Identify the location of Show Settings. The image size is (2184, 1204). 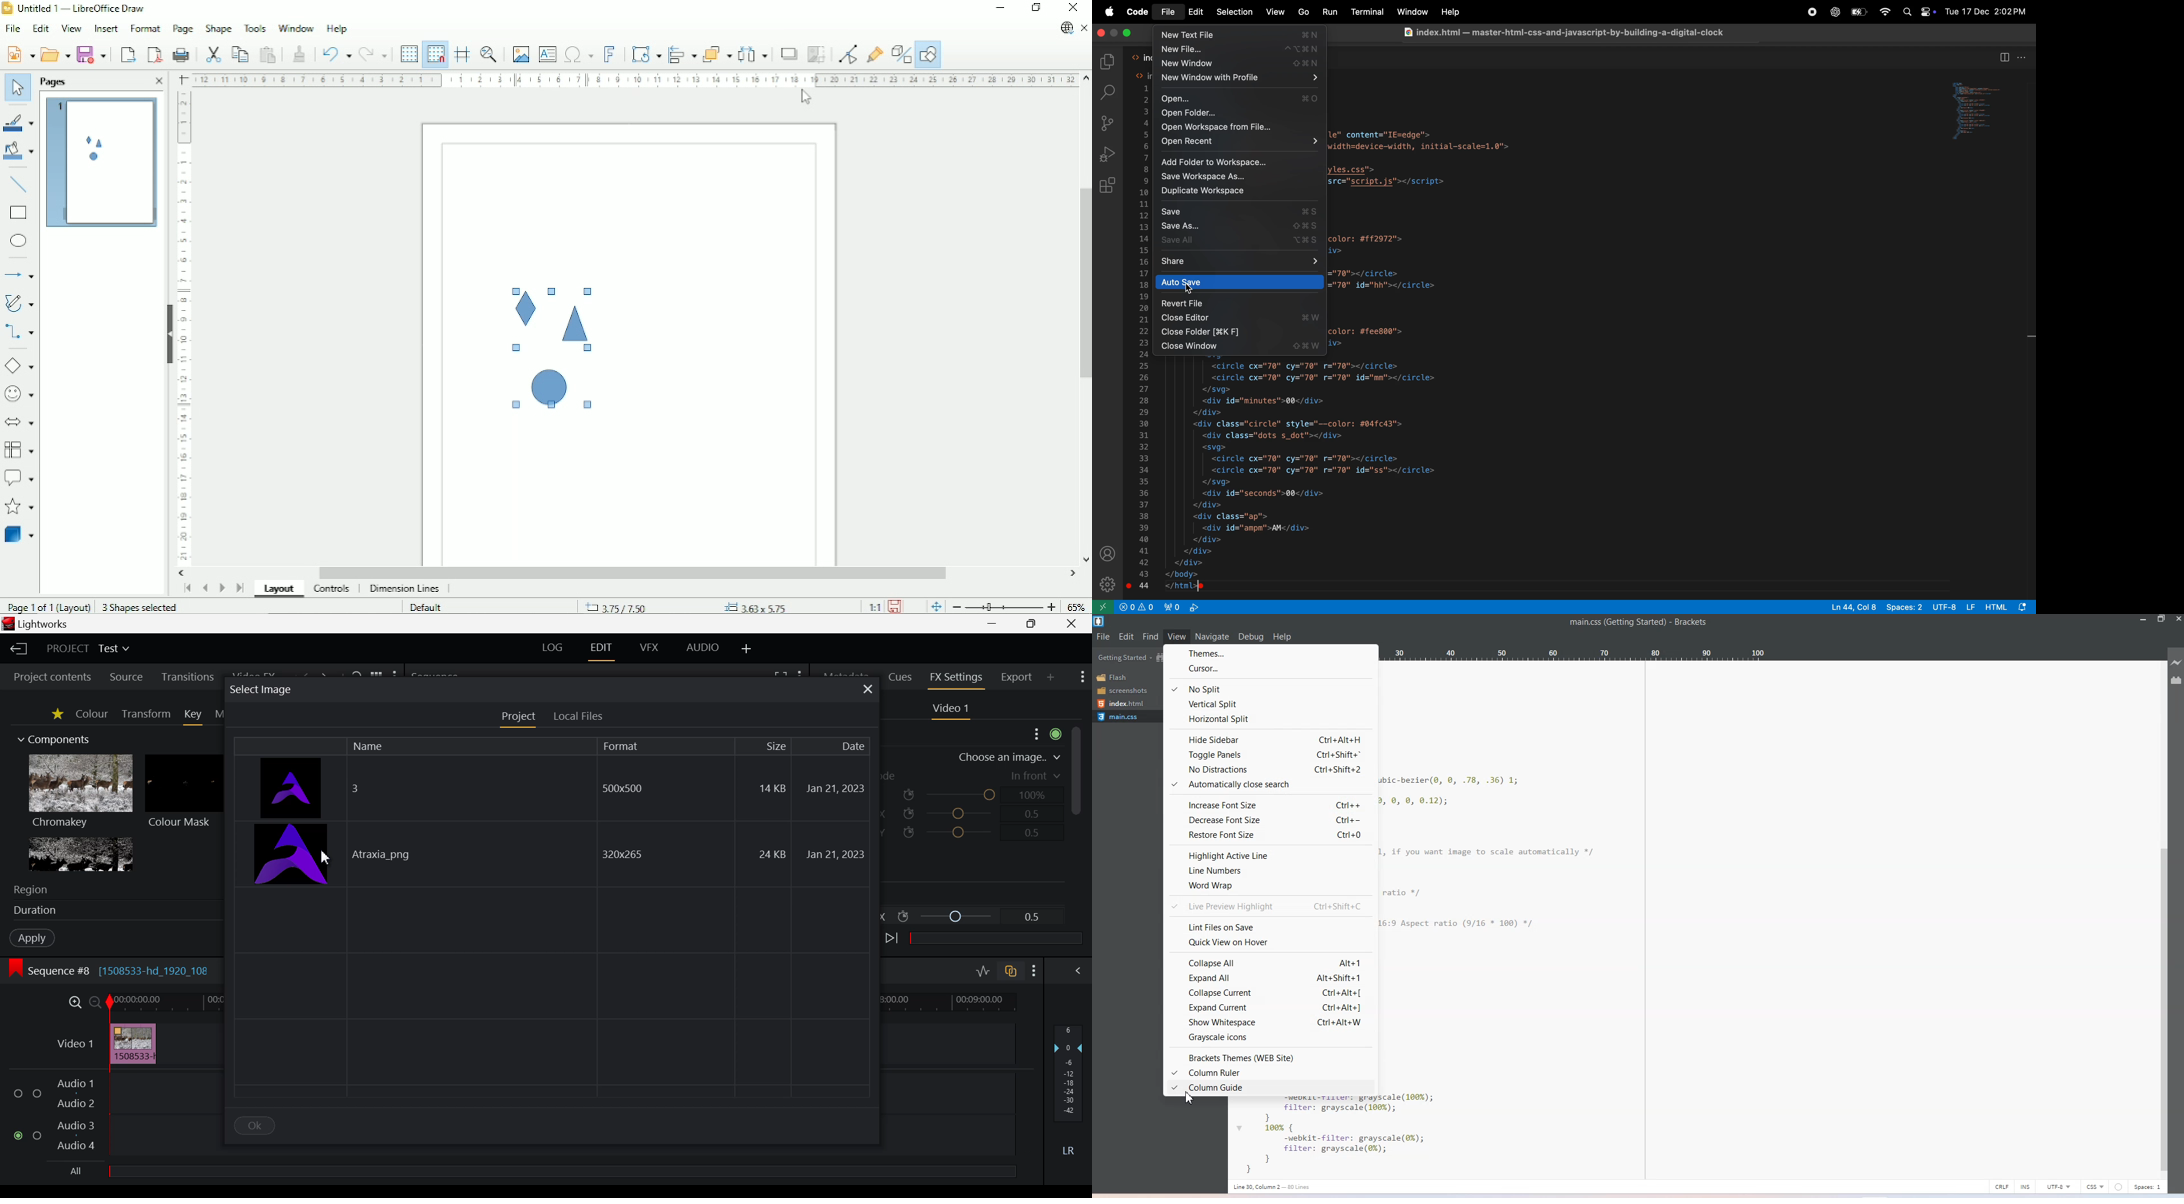
(1047, 733).